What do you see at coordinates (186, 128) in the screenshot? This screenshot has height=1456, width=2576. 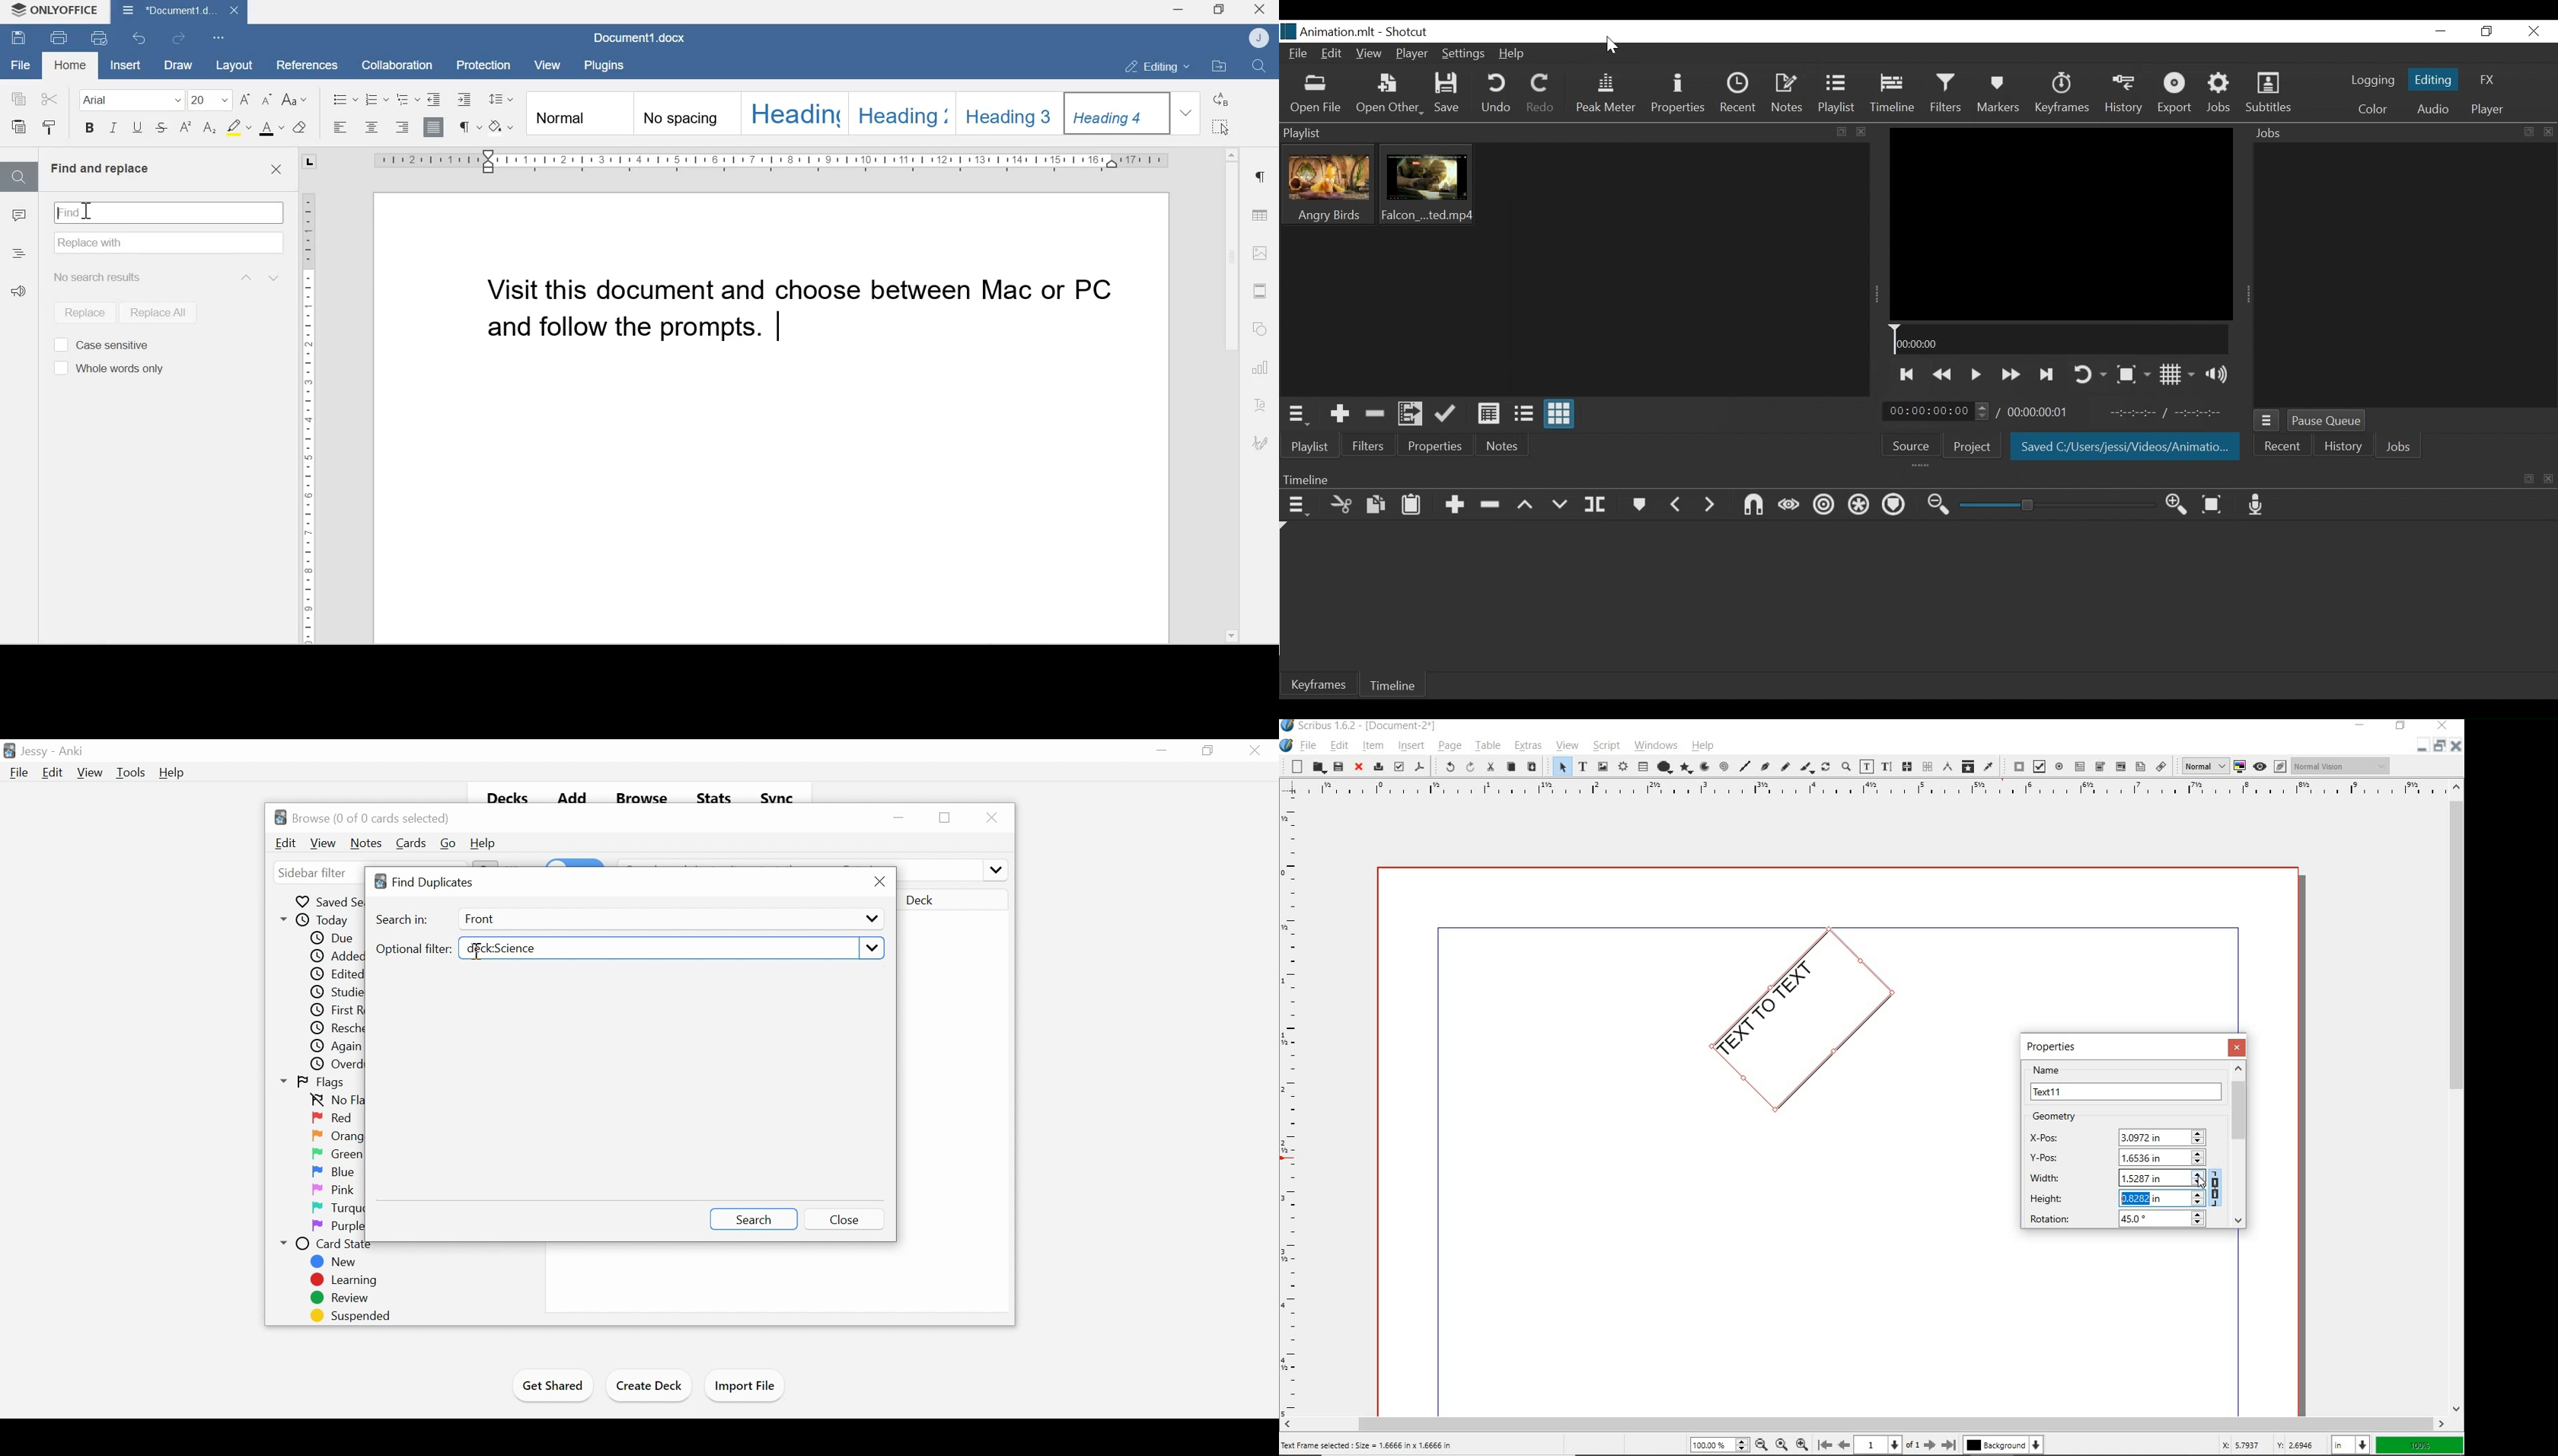 I see `Superscript` at bounding box center [186, 128].